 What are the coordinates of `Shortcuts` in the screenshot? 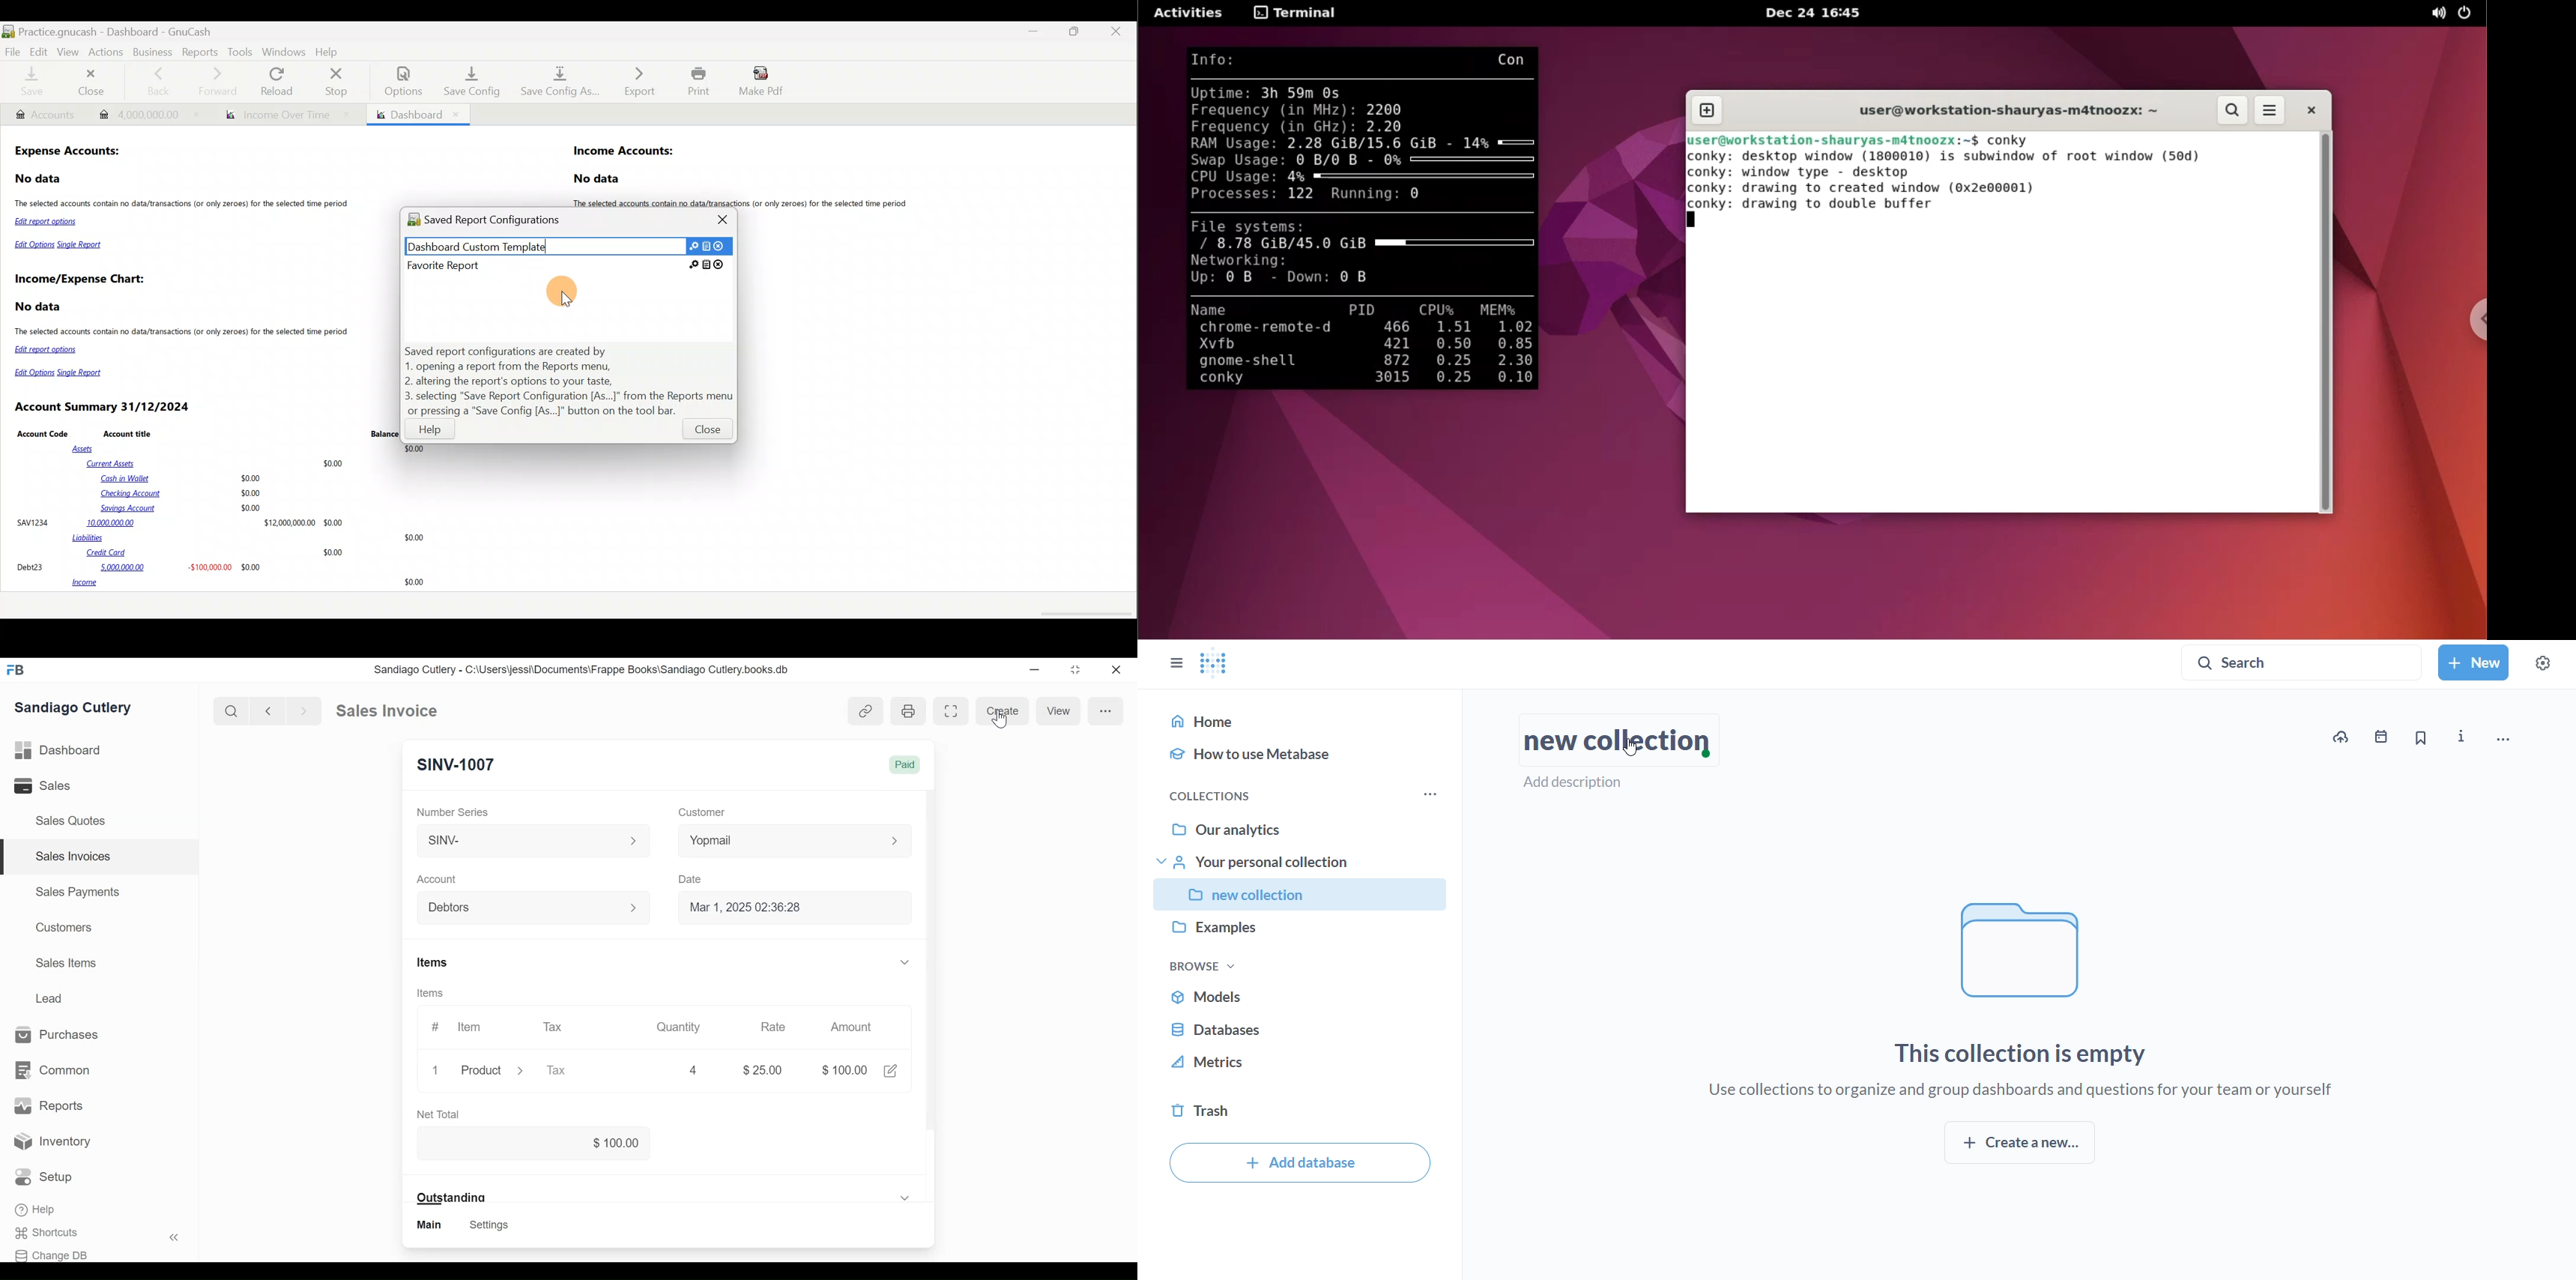 It's located at (45, 1233).